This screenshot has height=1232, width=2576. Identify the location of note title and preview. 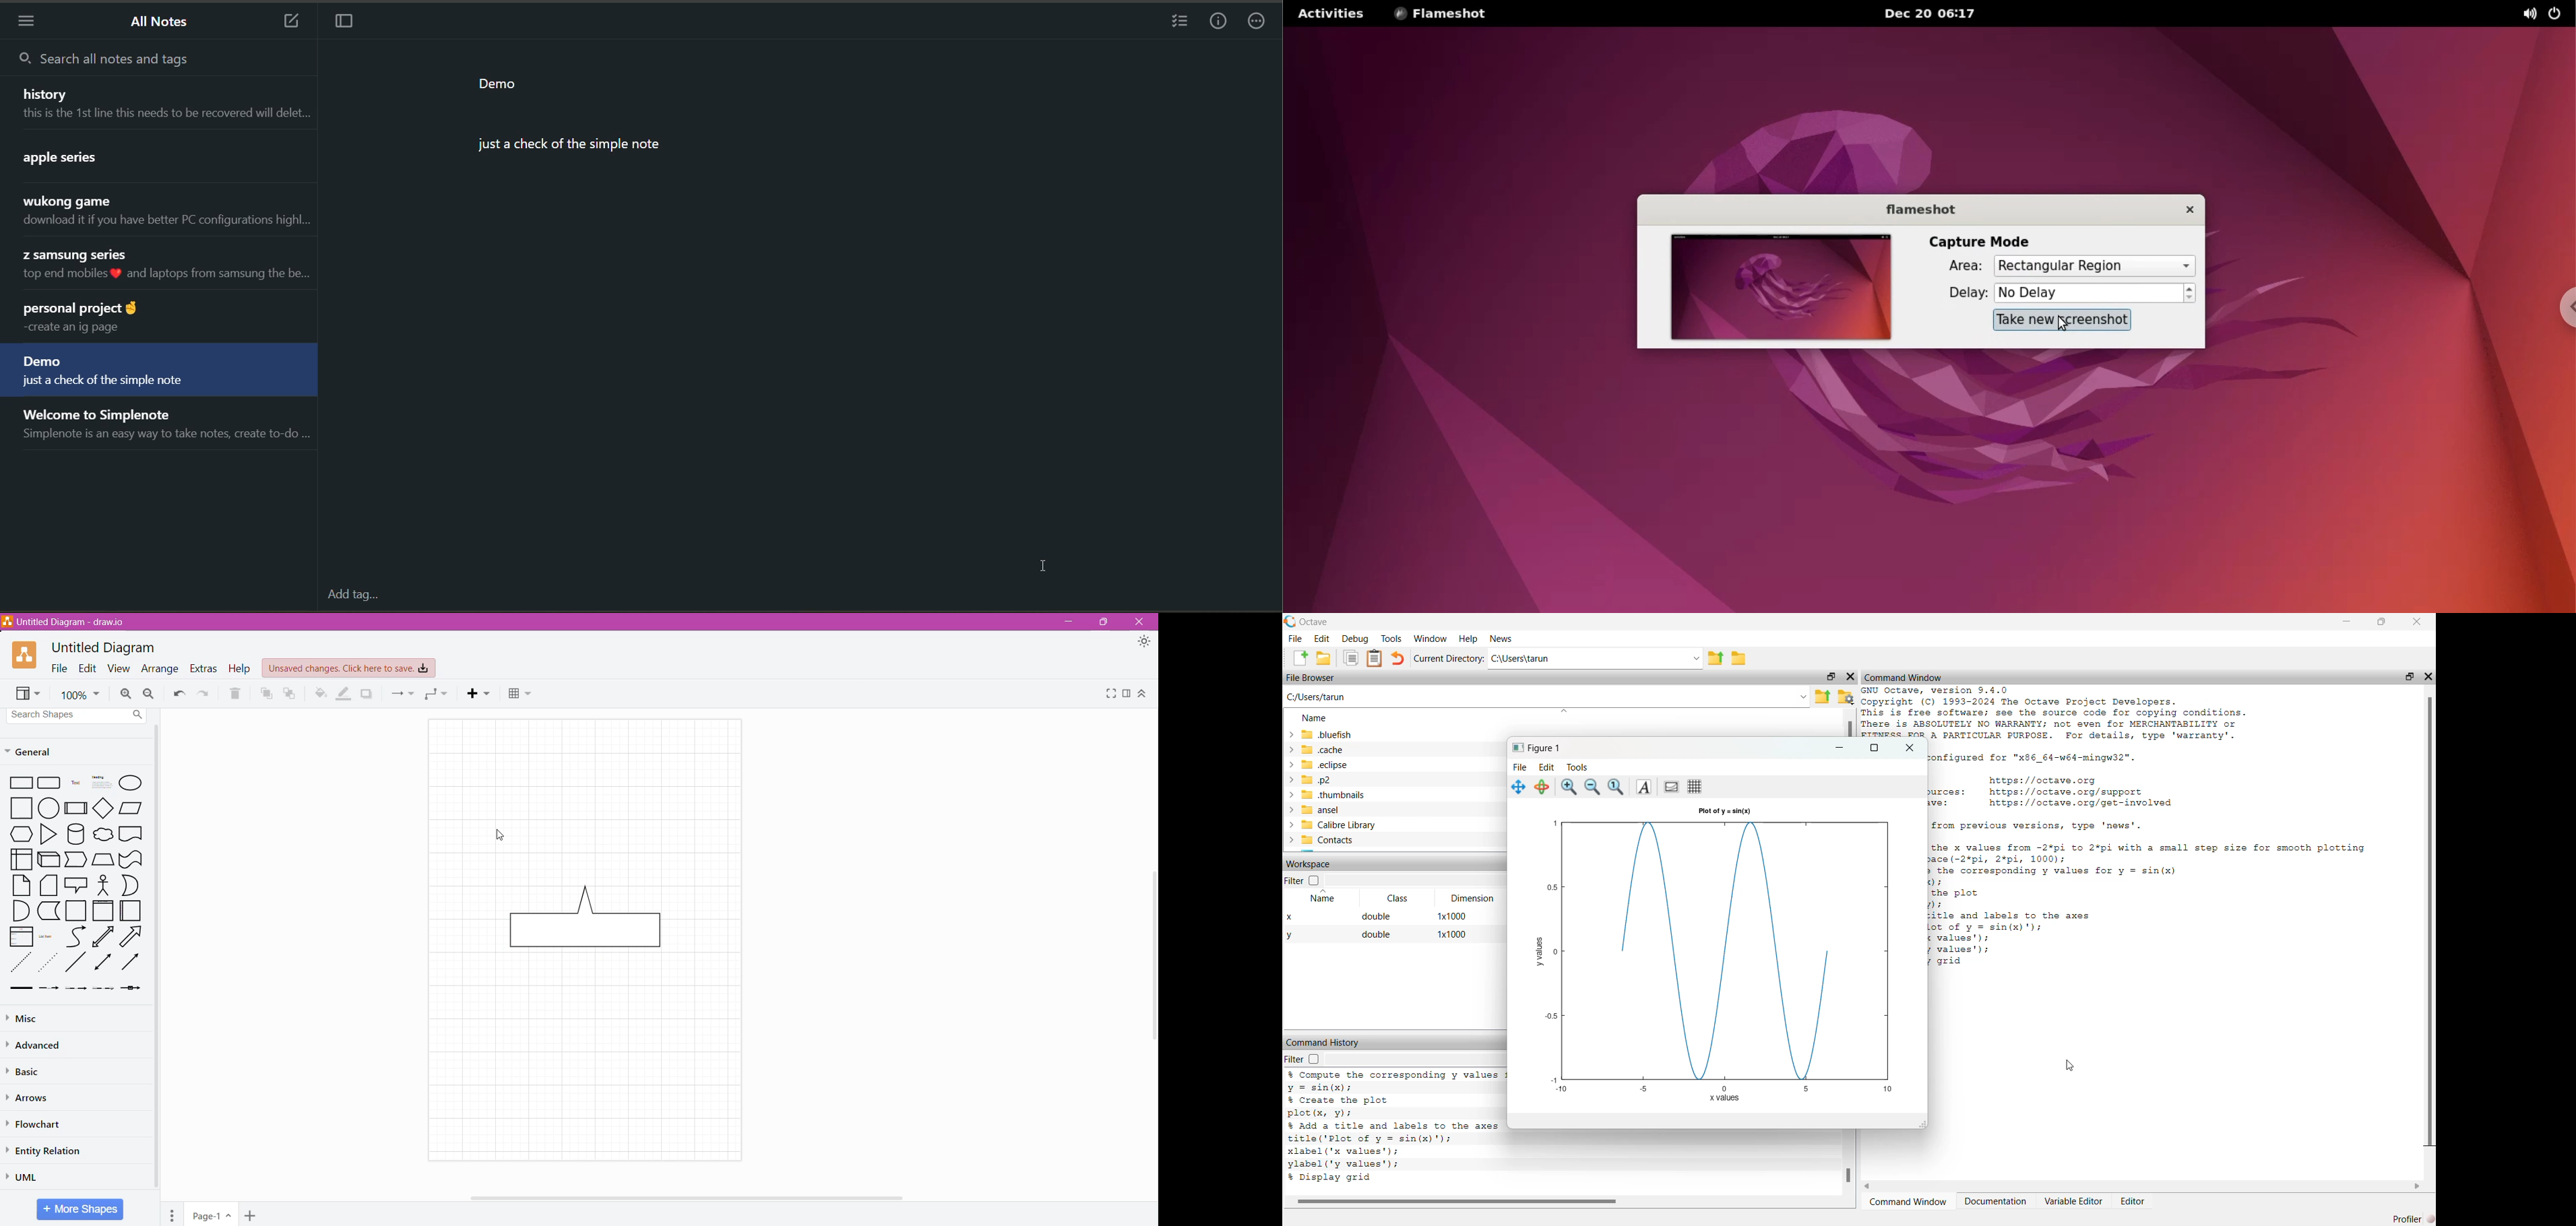
(158, 371).